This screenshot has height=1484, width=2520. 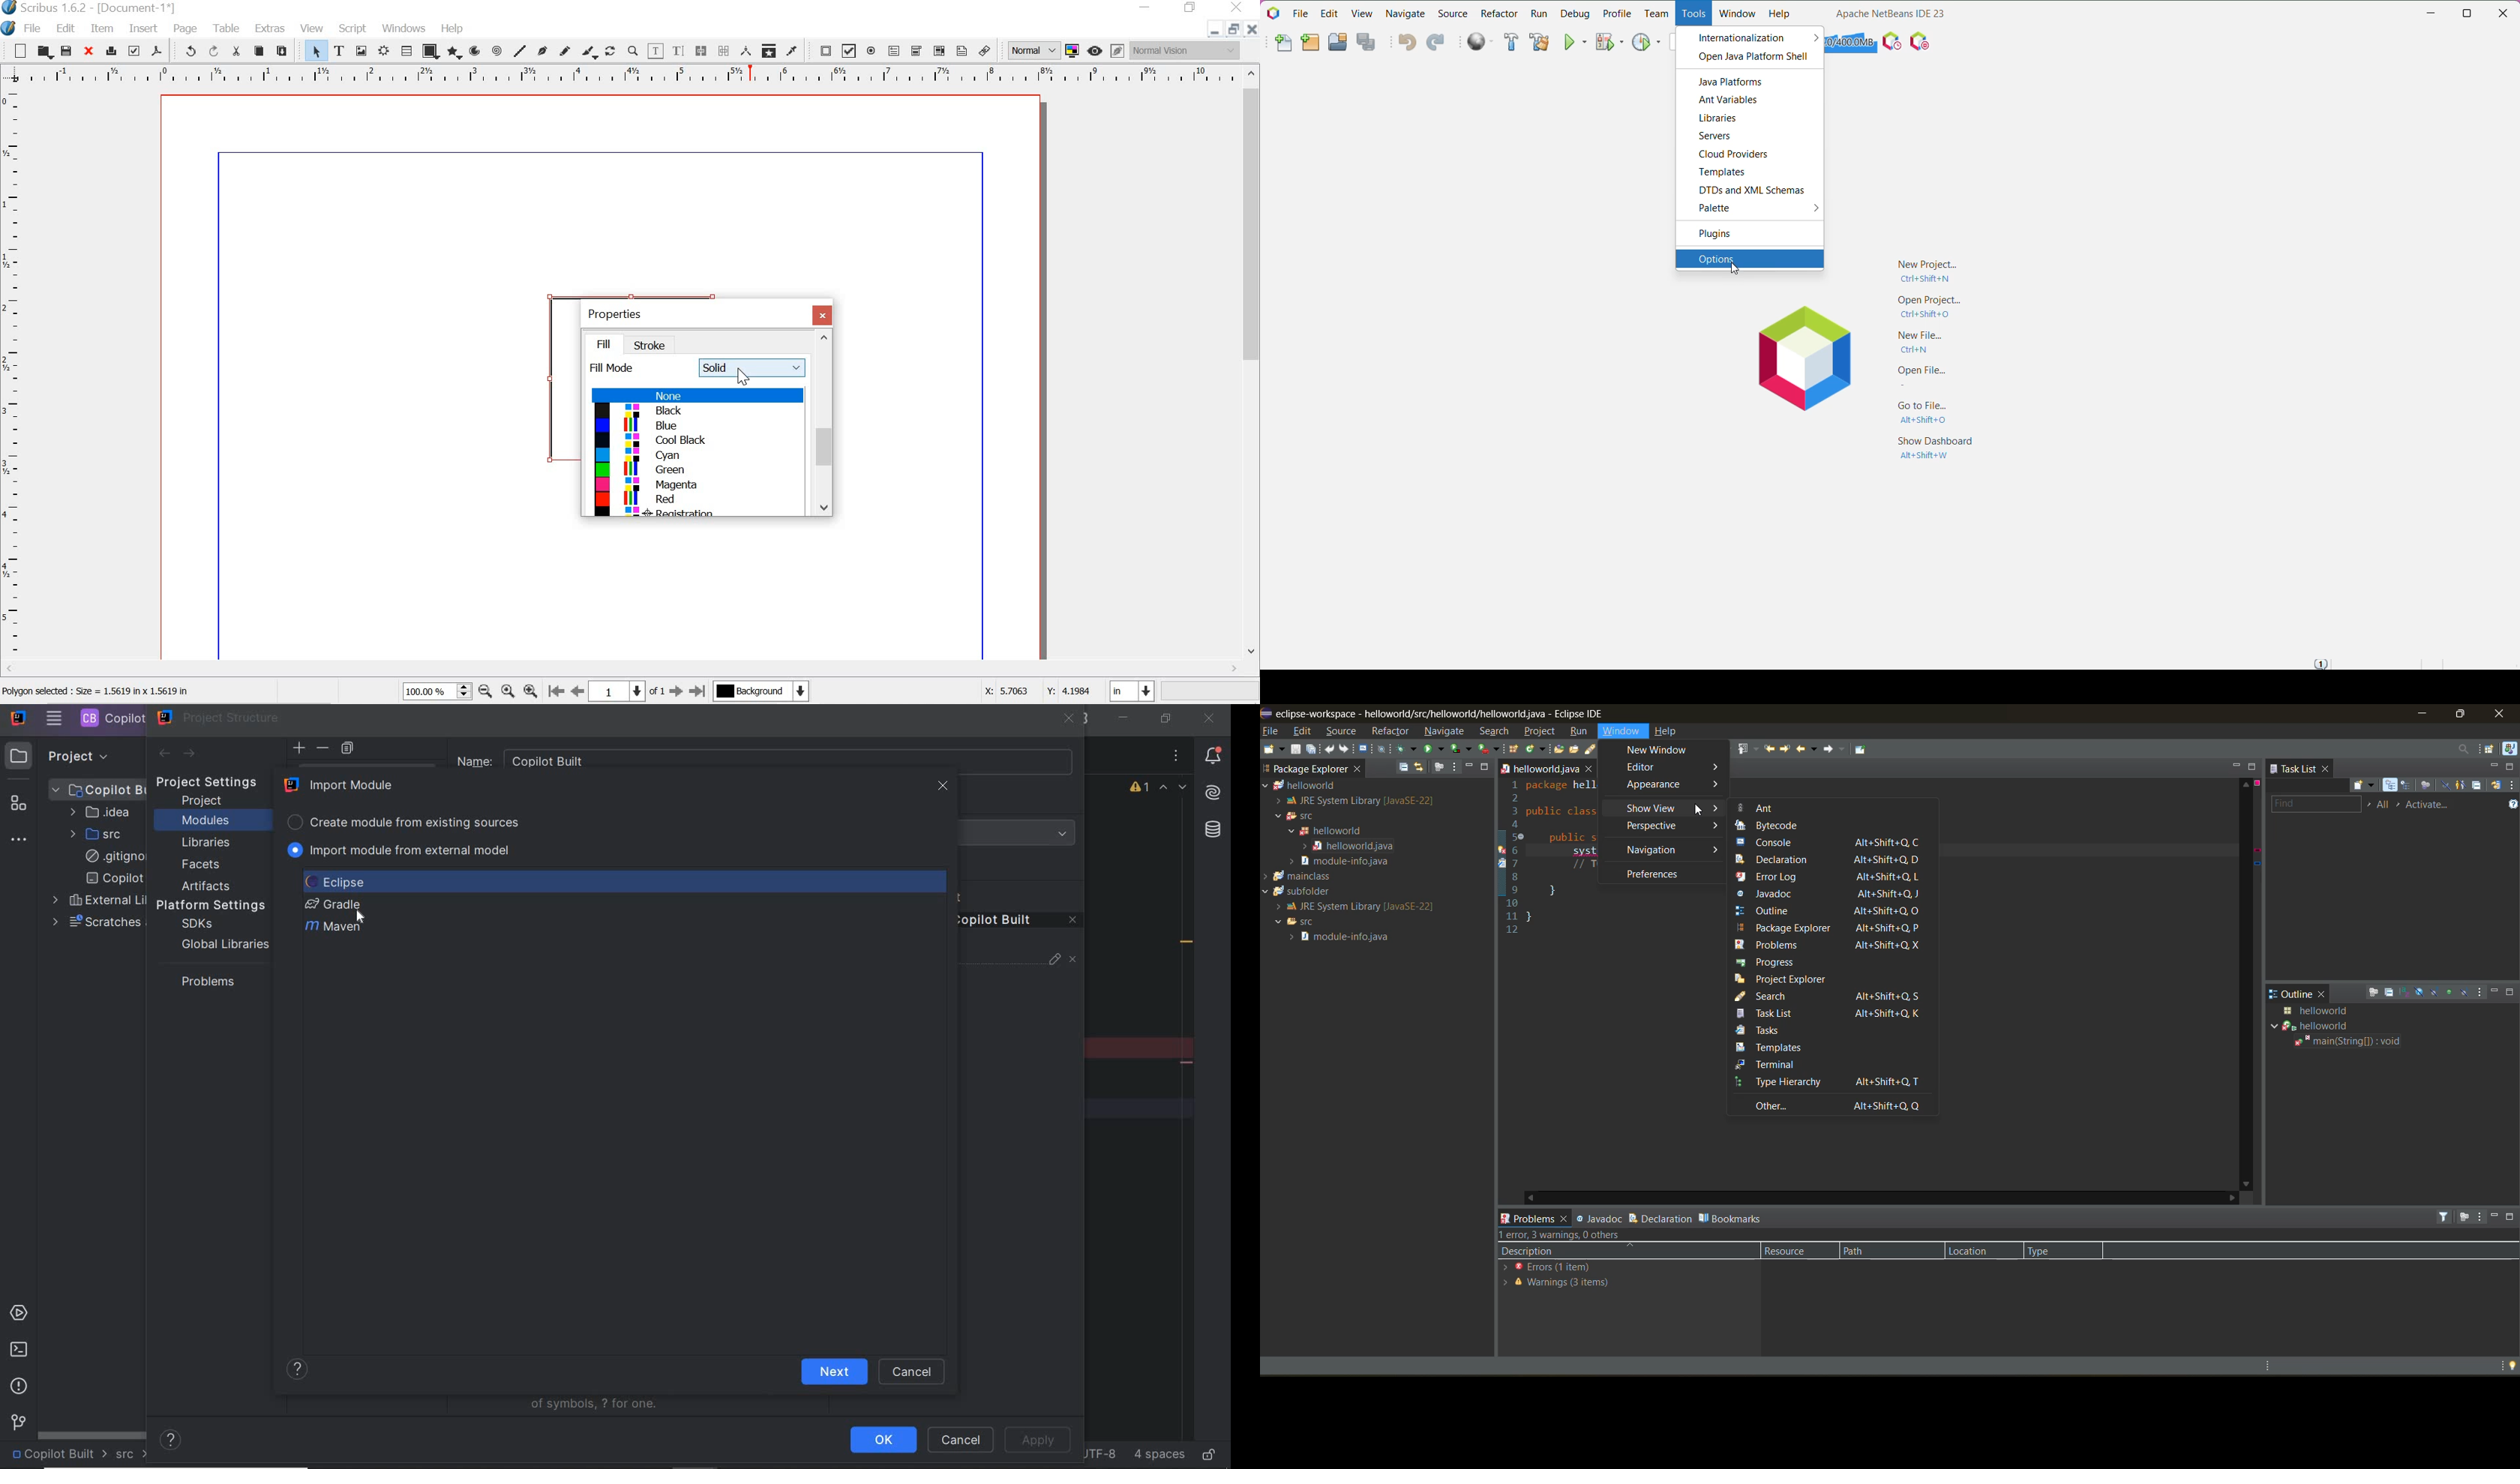 What do you see at coordinates (1481, 42) in the screenshot?
I see `Run All` at bounding box center [1481, 42].